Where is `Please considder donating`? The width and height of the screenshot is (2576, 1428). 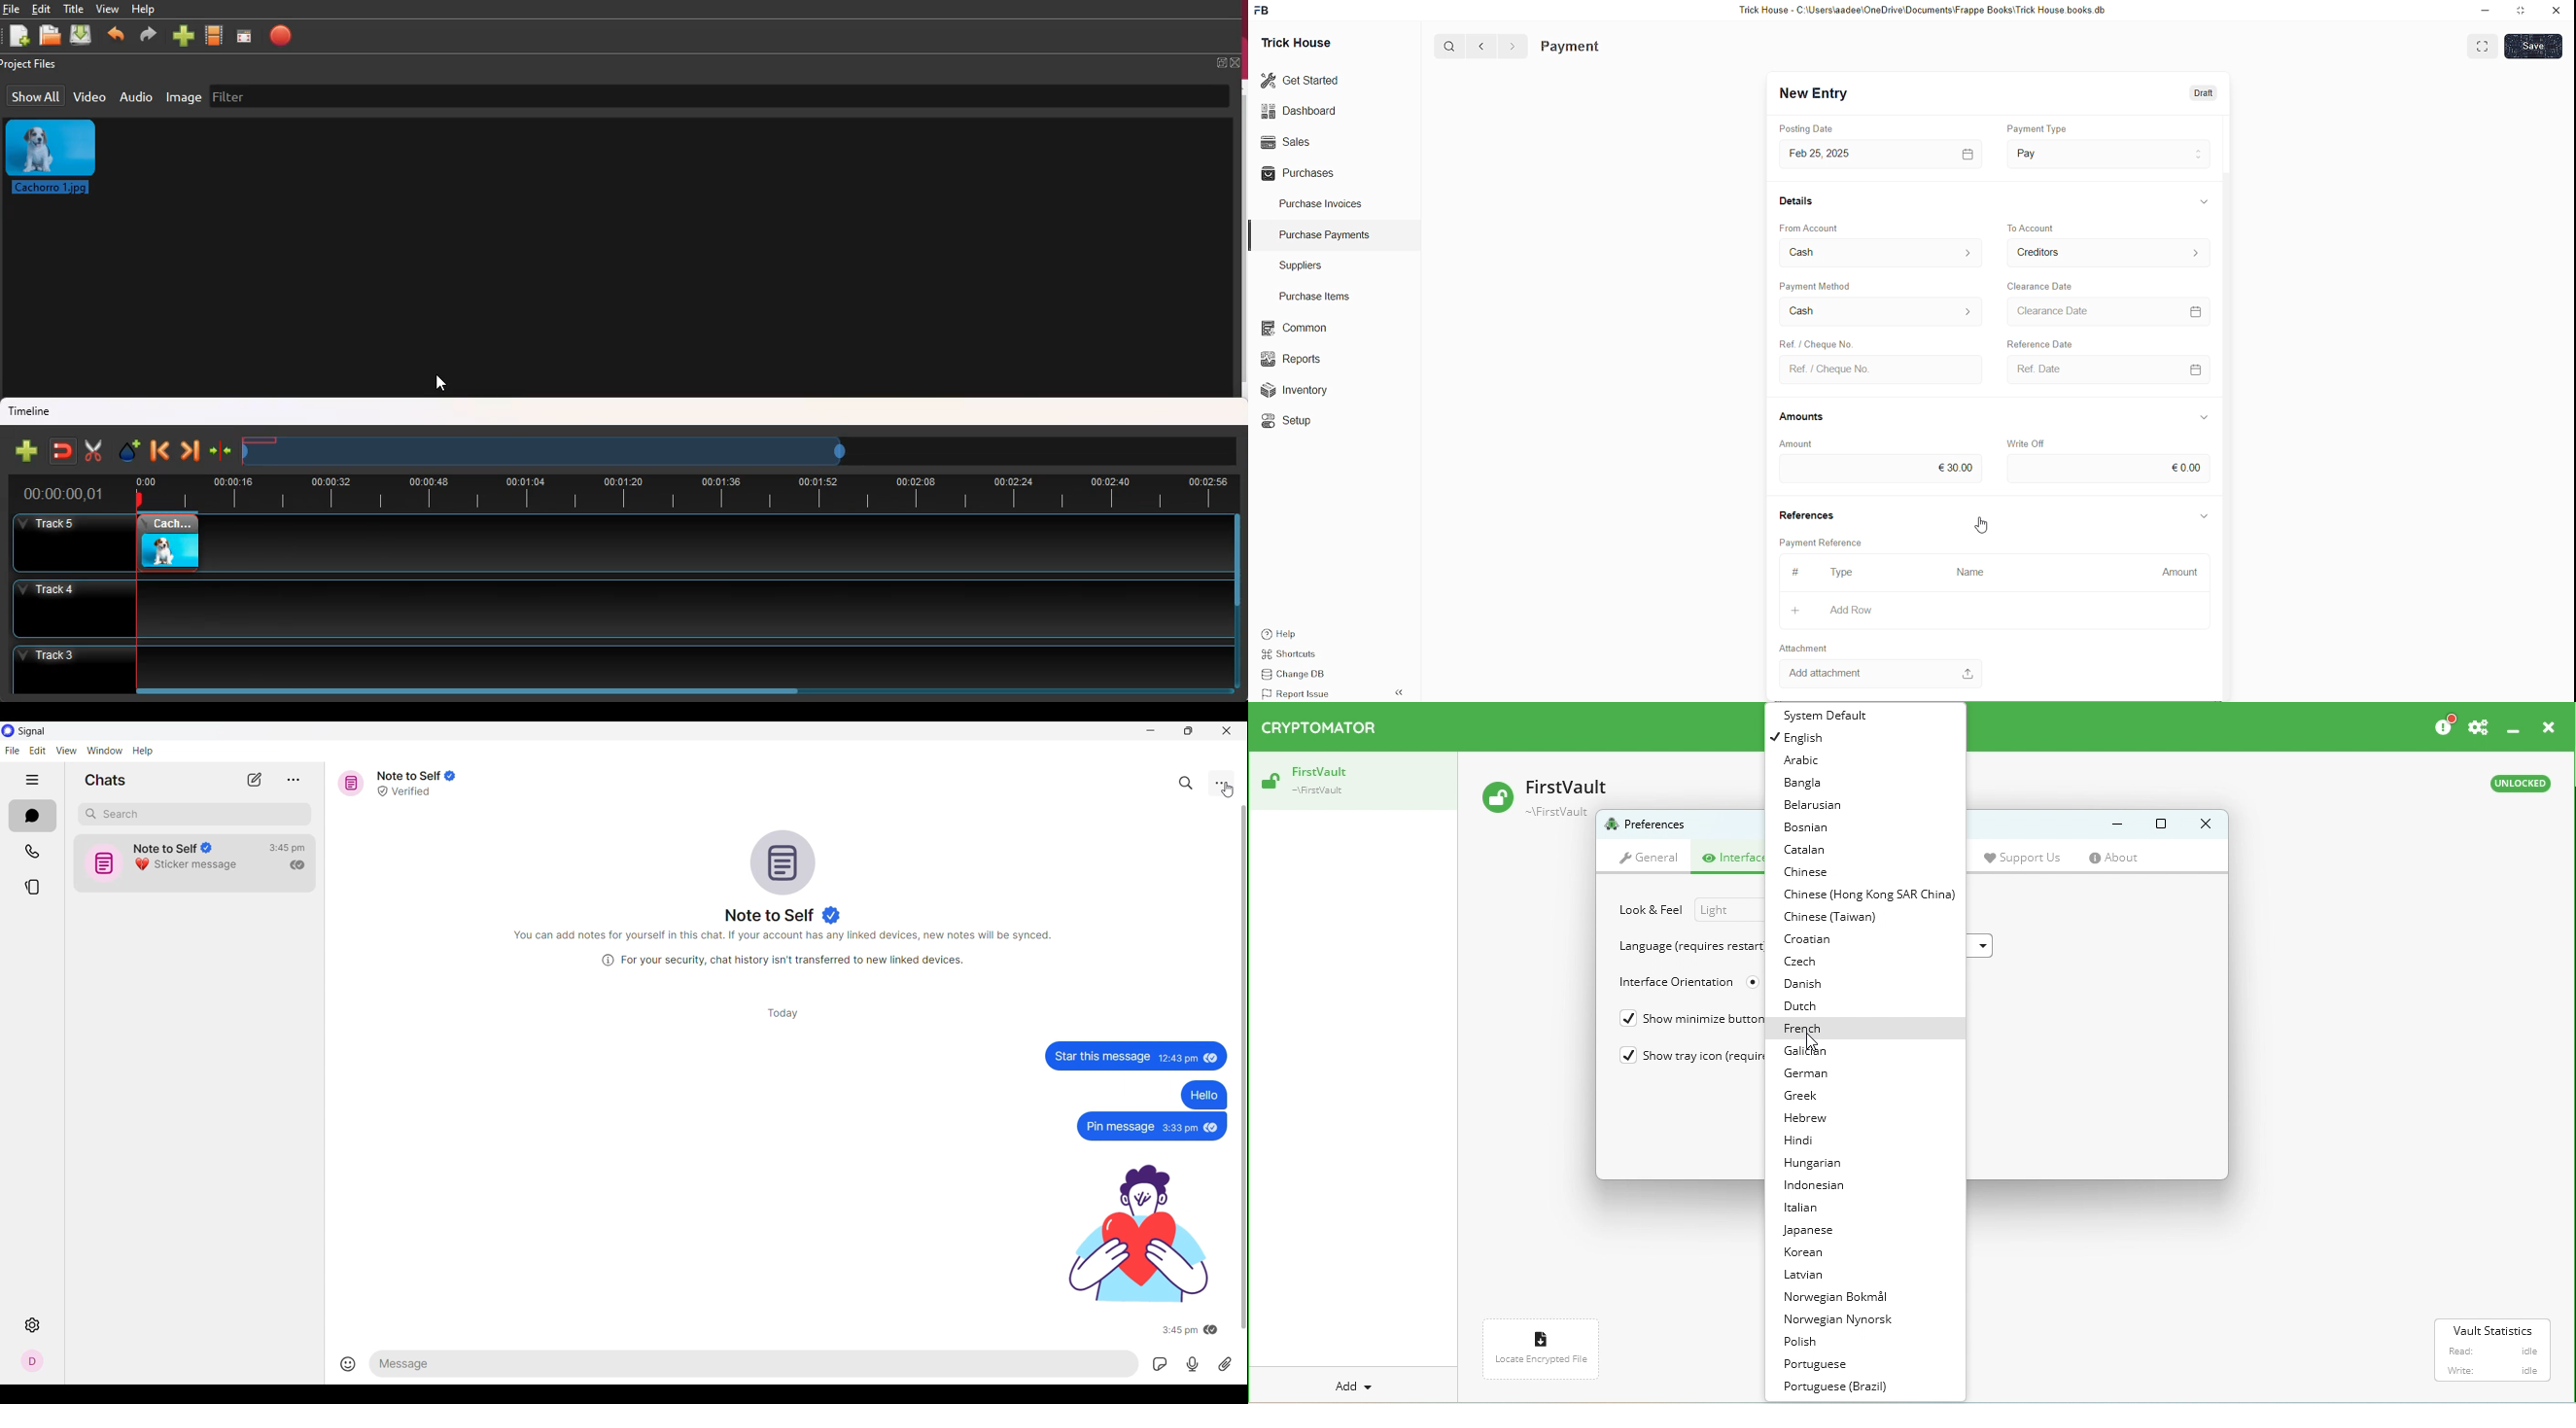 Please considder donating is located at coordinates (2442, 726).